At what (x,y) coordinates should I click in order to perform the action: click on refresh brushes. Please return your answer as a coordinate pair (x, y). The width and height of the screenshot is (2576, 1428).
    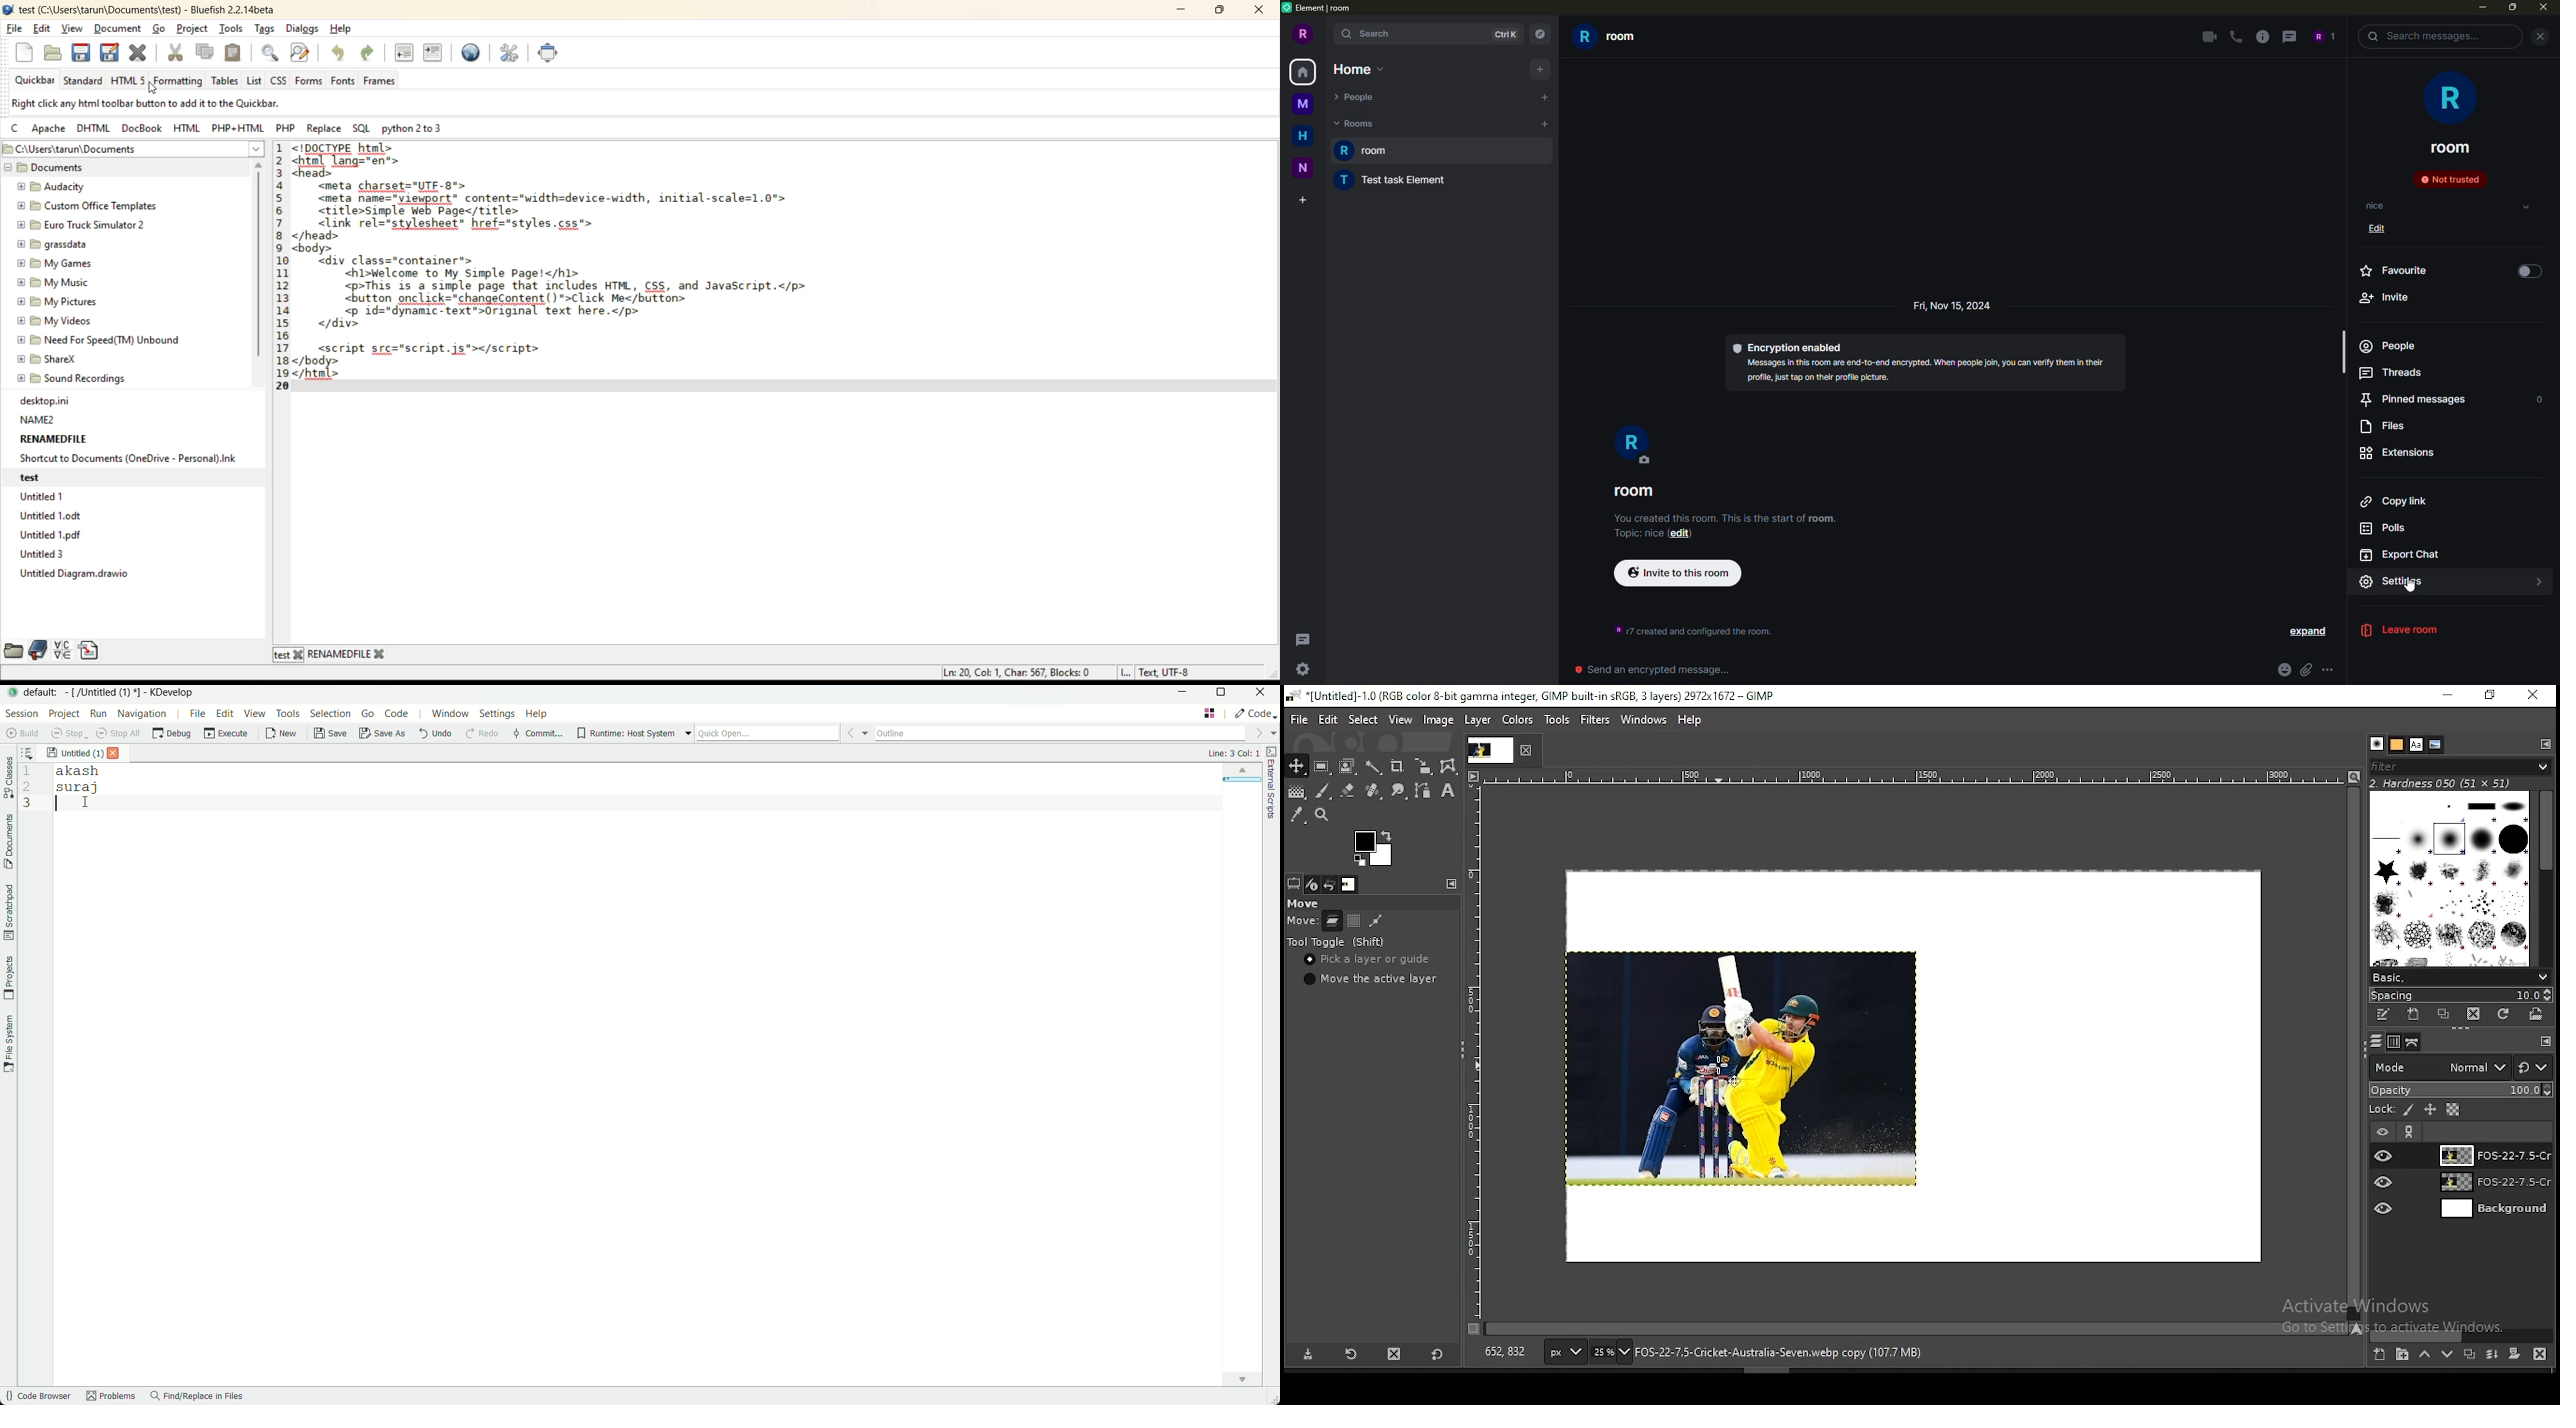
    Looking at the image, I should click on (2505, 1014).